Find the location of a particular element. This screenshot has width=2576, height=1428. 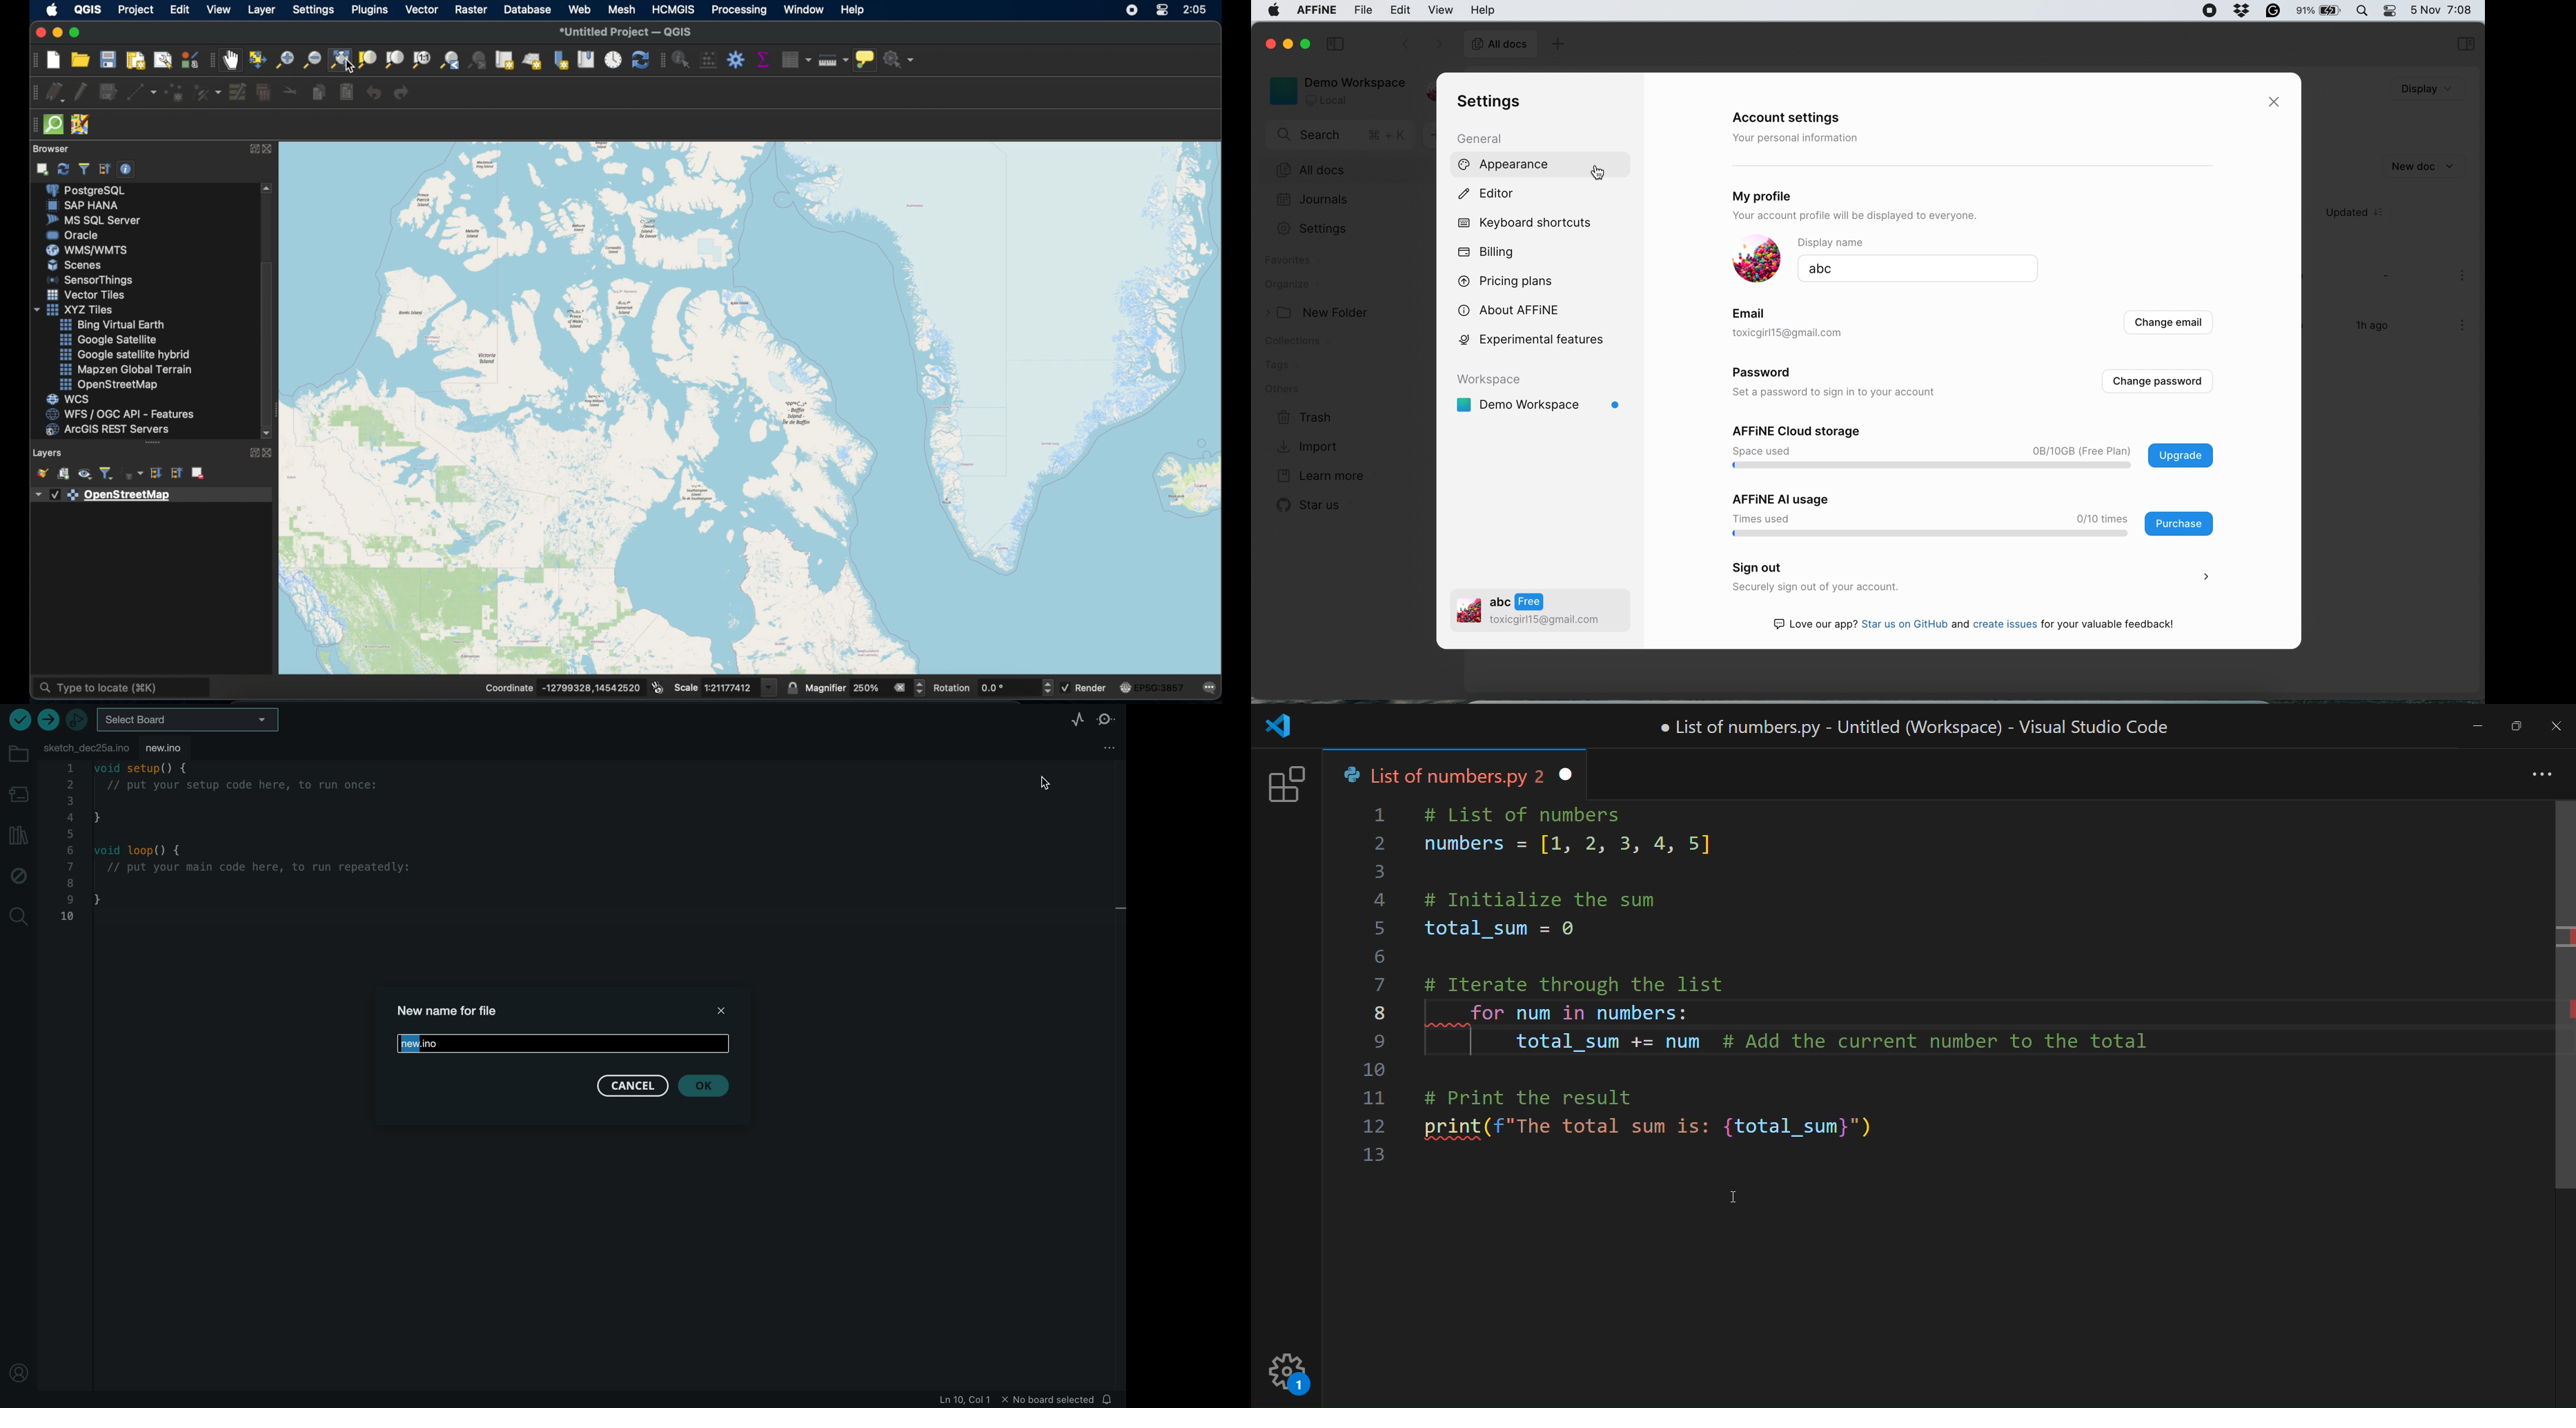

settings is located at coordinates (315, 10).